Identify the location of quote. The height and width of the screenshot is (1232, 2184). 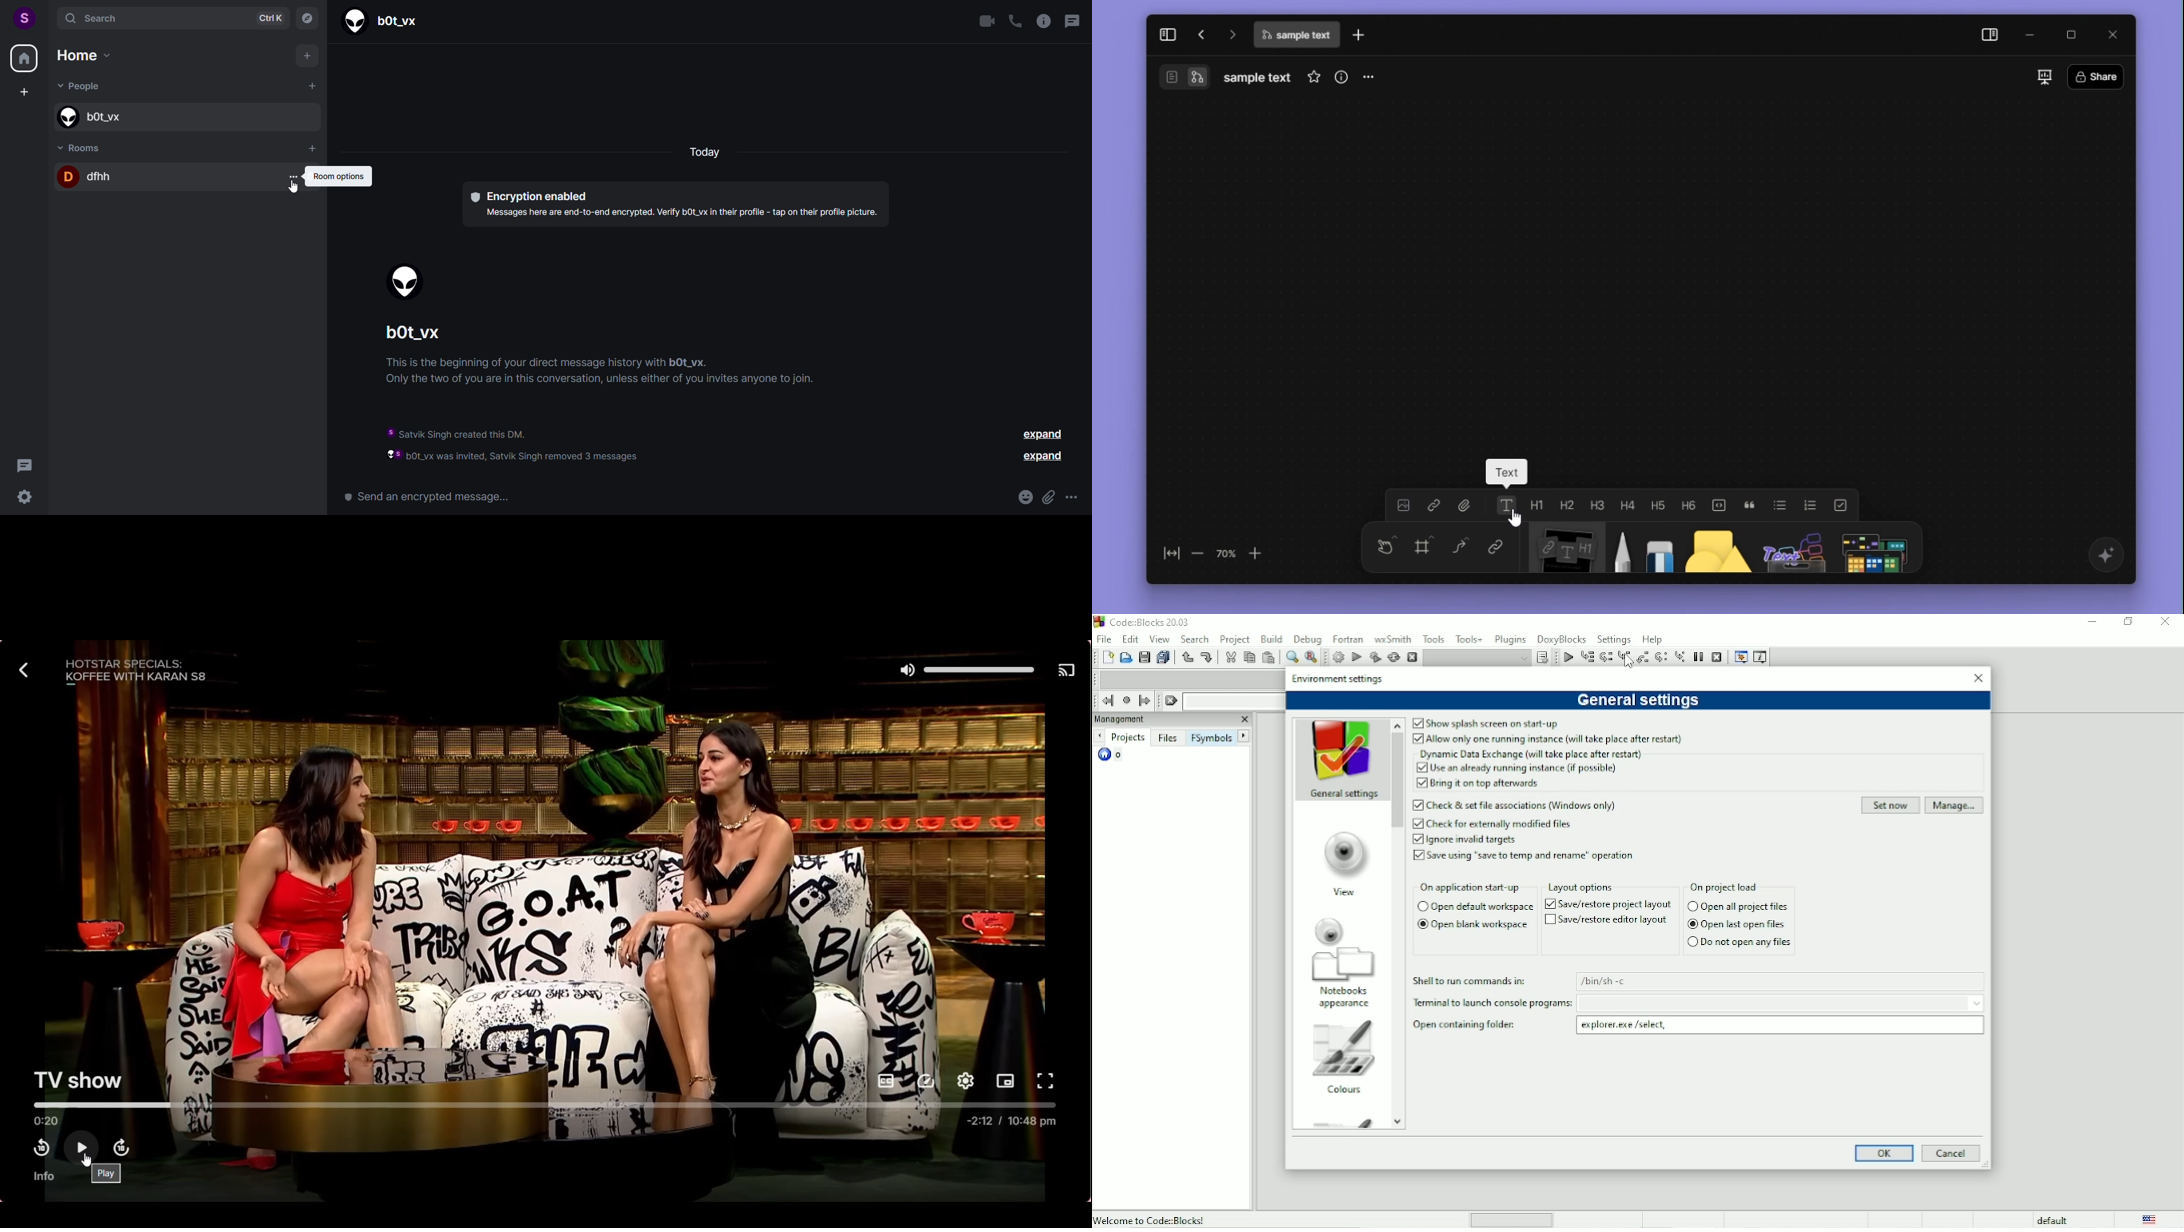
(1751, 504).